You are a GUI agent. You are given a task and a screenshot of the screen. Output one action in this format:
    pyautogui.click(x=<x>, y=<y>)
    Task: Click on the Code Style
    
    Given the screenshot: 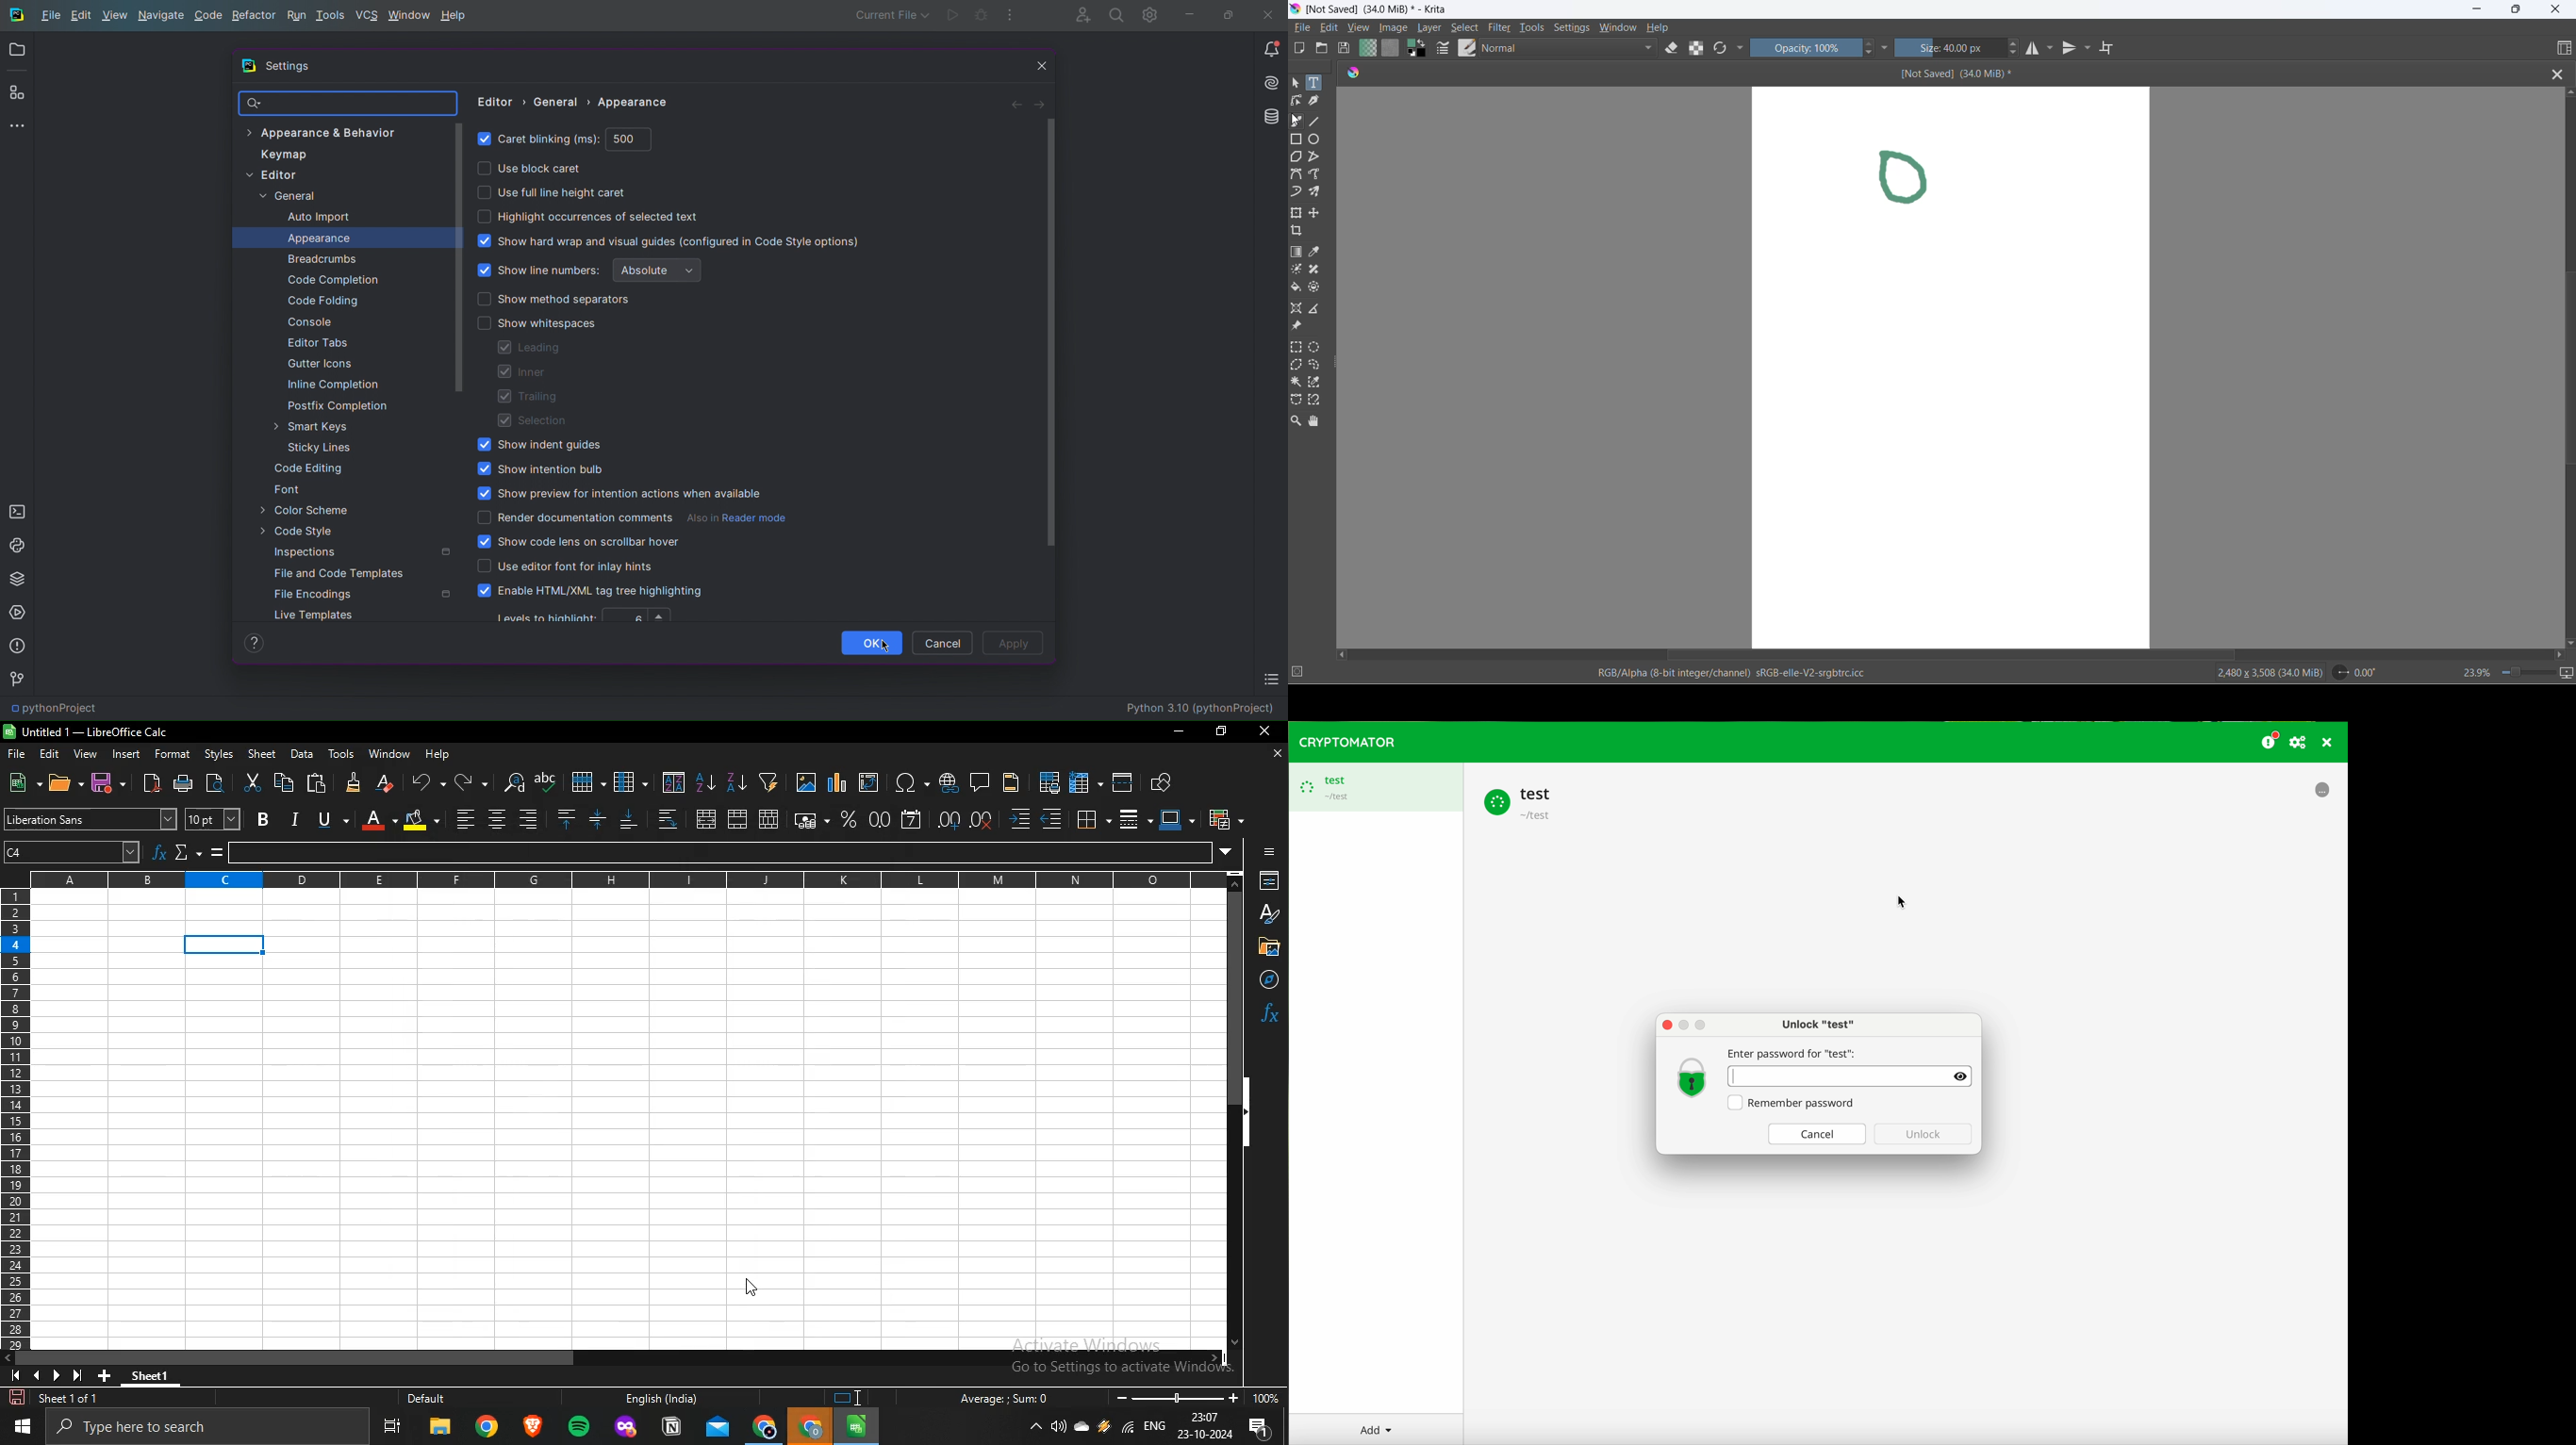 What is the action you would take?
    pyautogui.click(x=311, y=532)
    